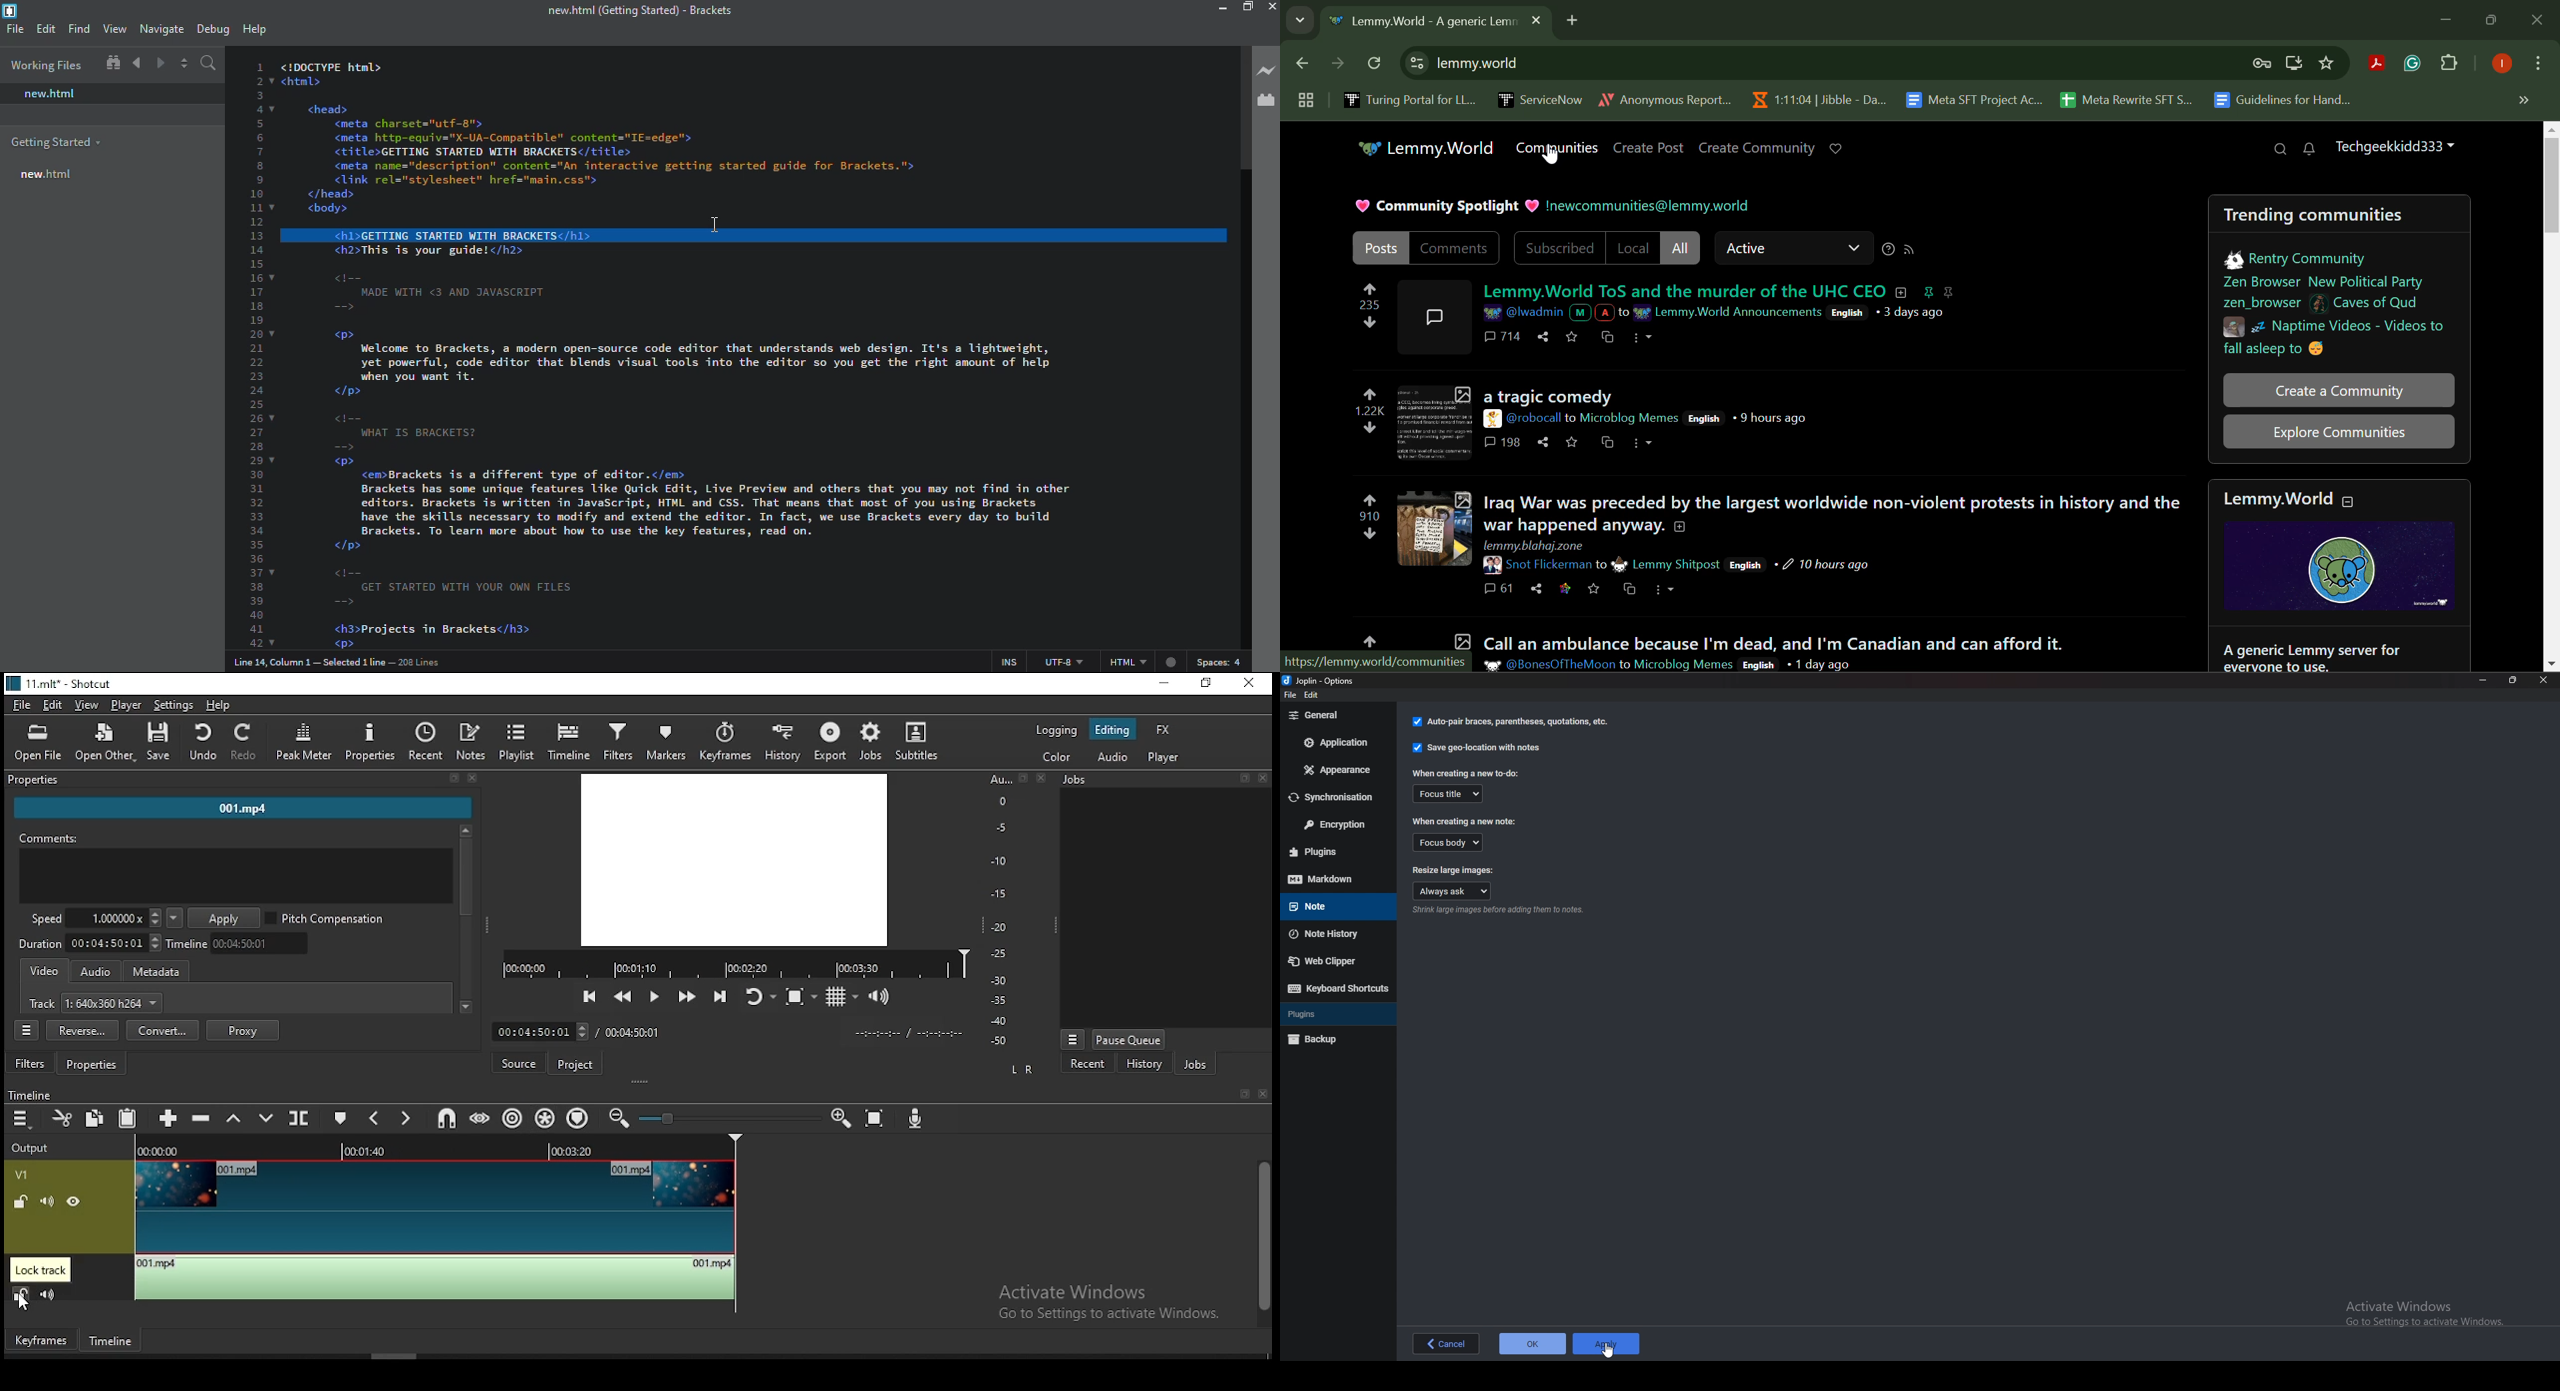 This screenshot has height=1400, width=2576. I want to click on color, so click(1056, 756).